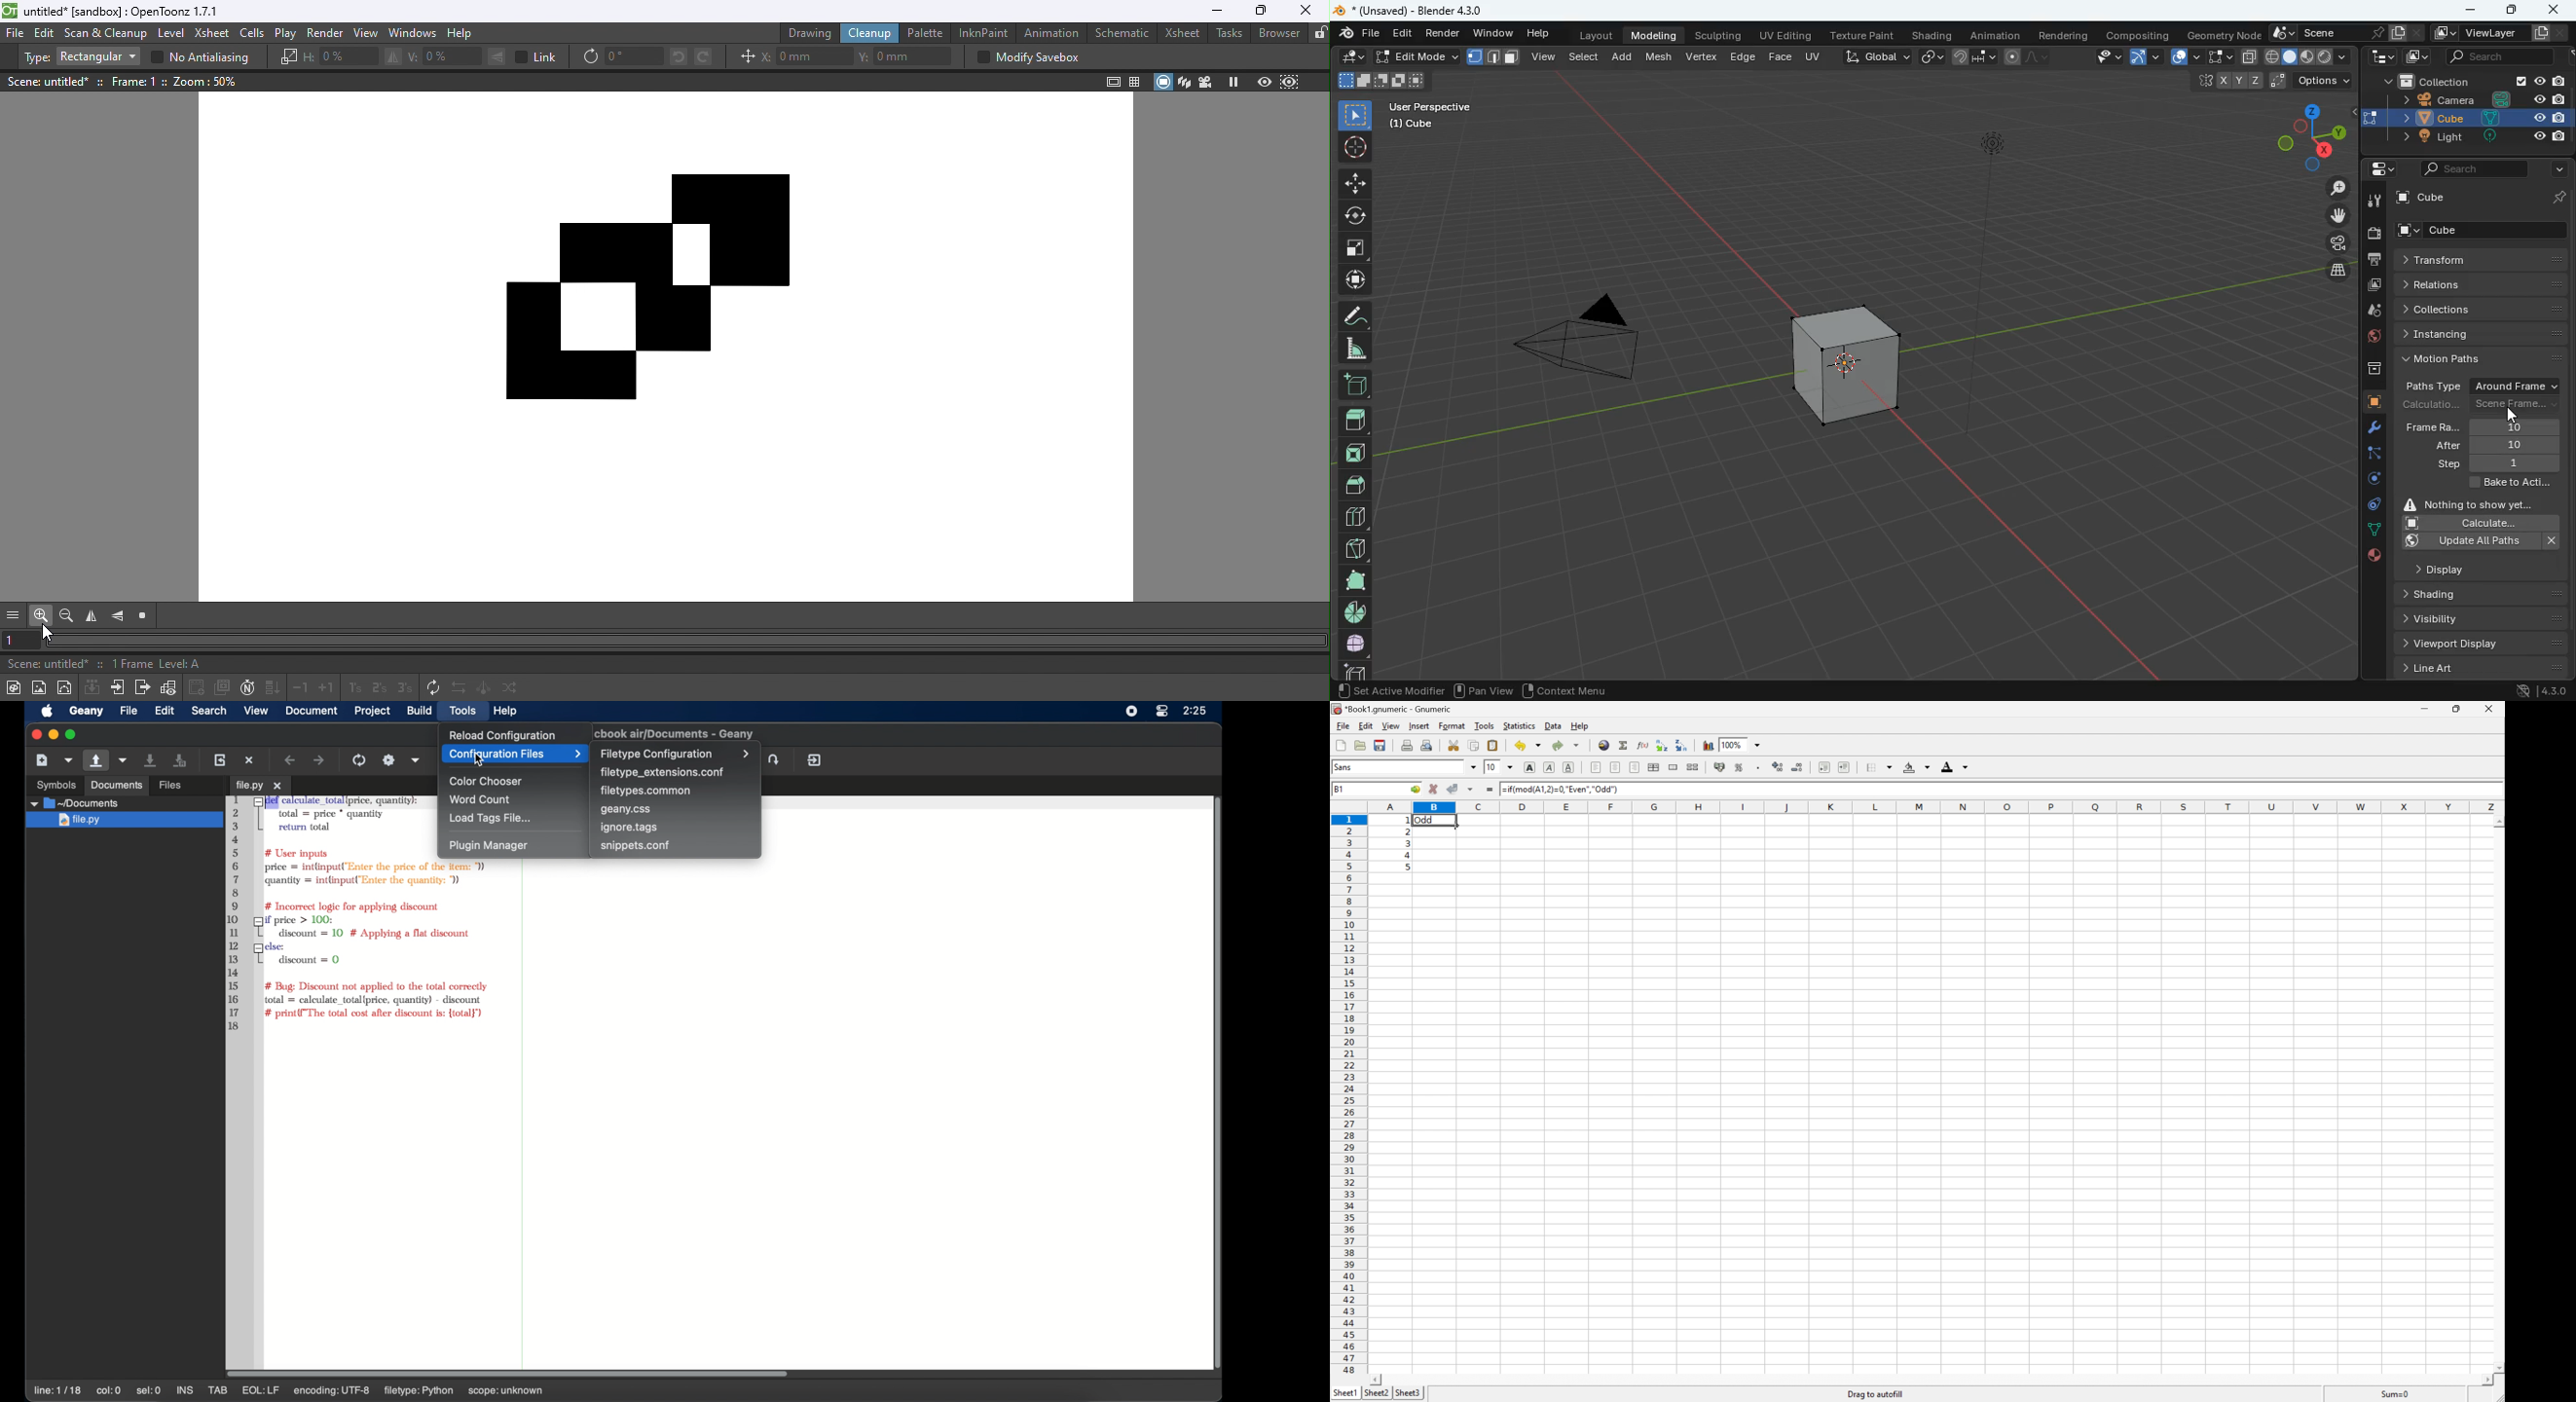 Image resolution: width=2576 pixels, height=1428 pixels. I want to click on pie, so click(1354, 612).